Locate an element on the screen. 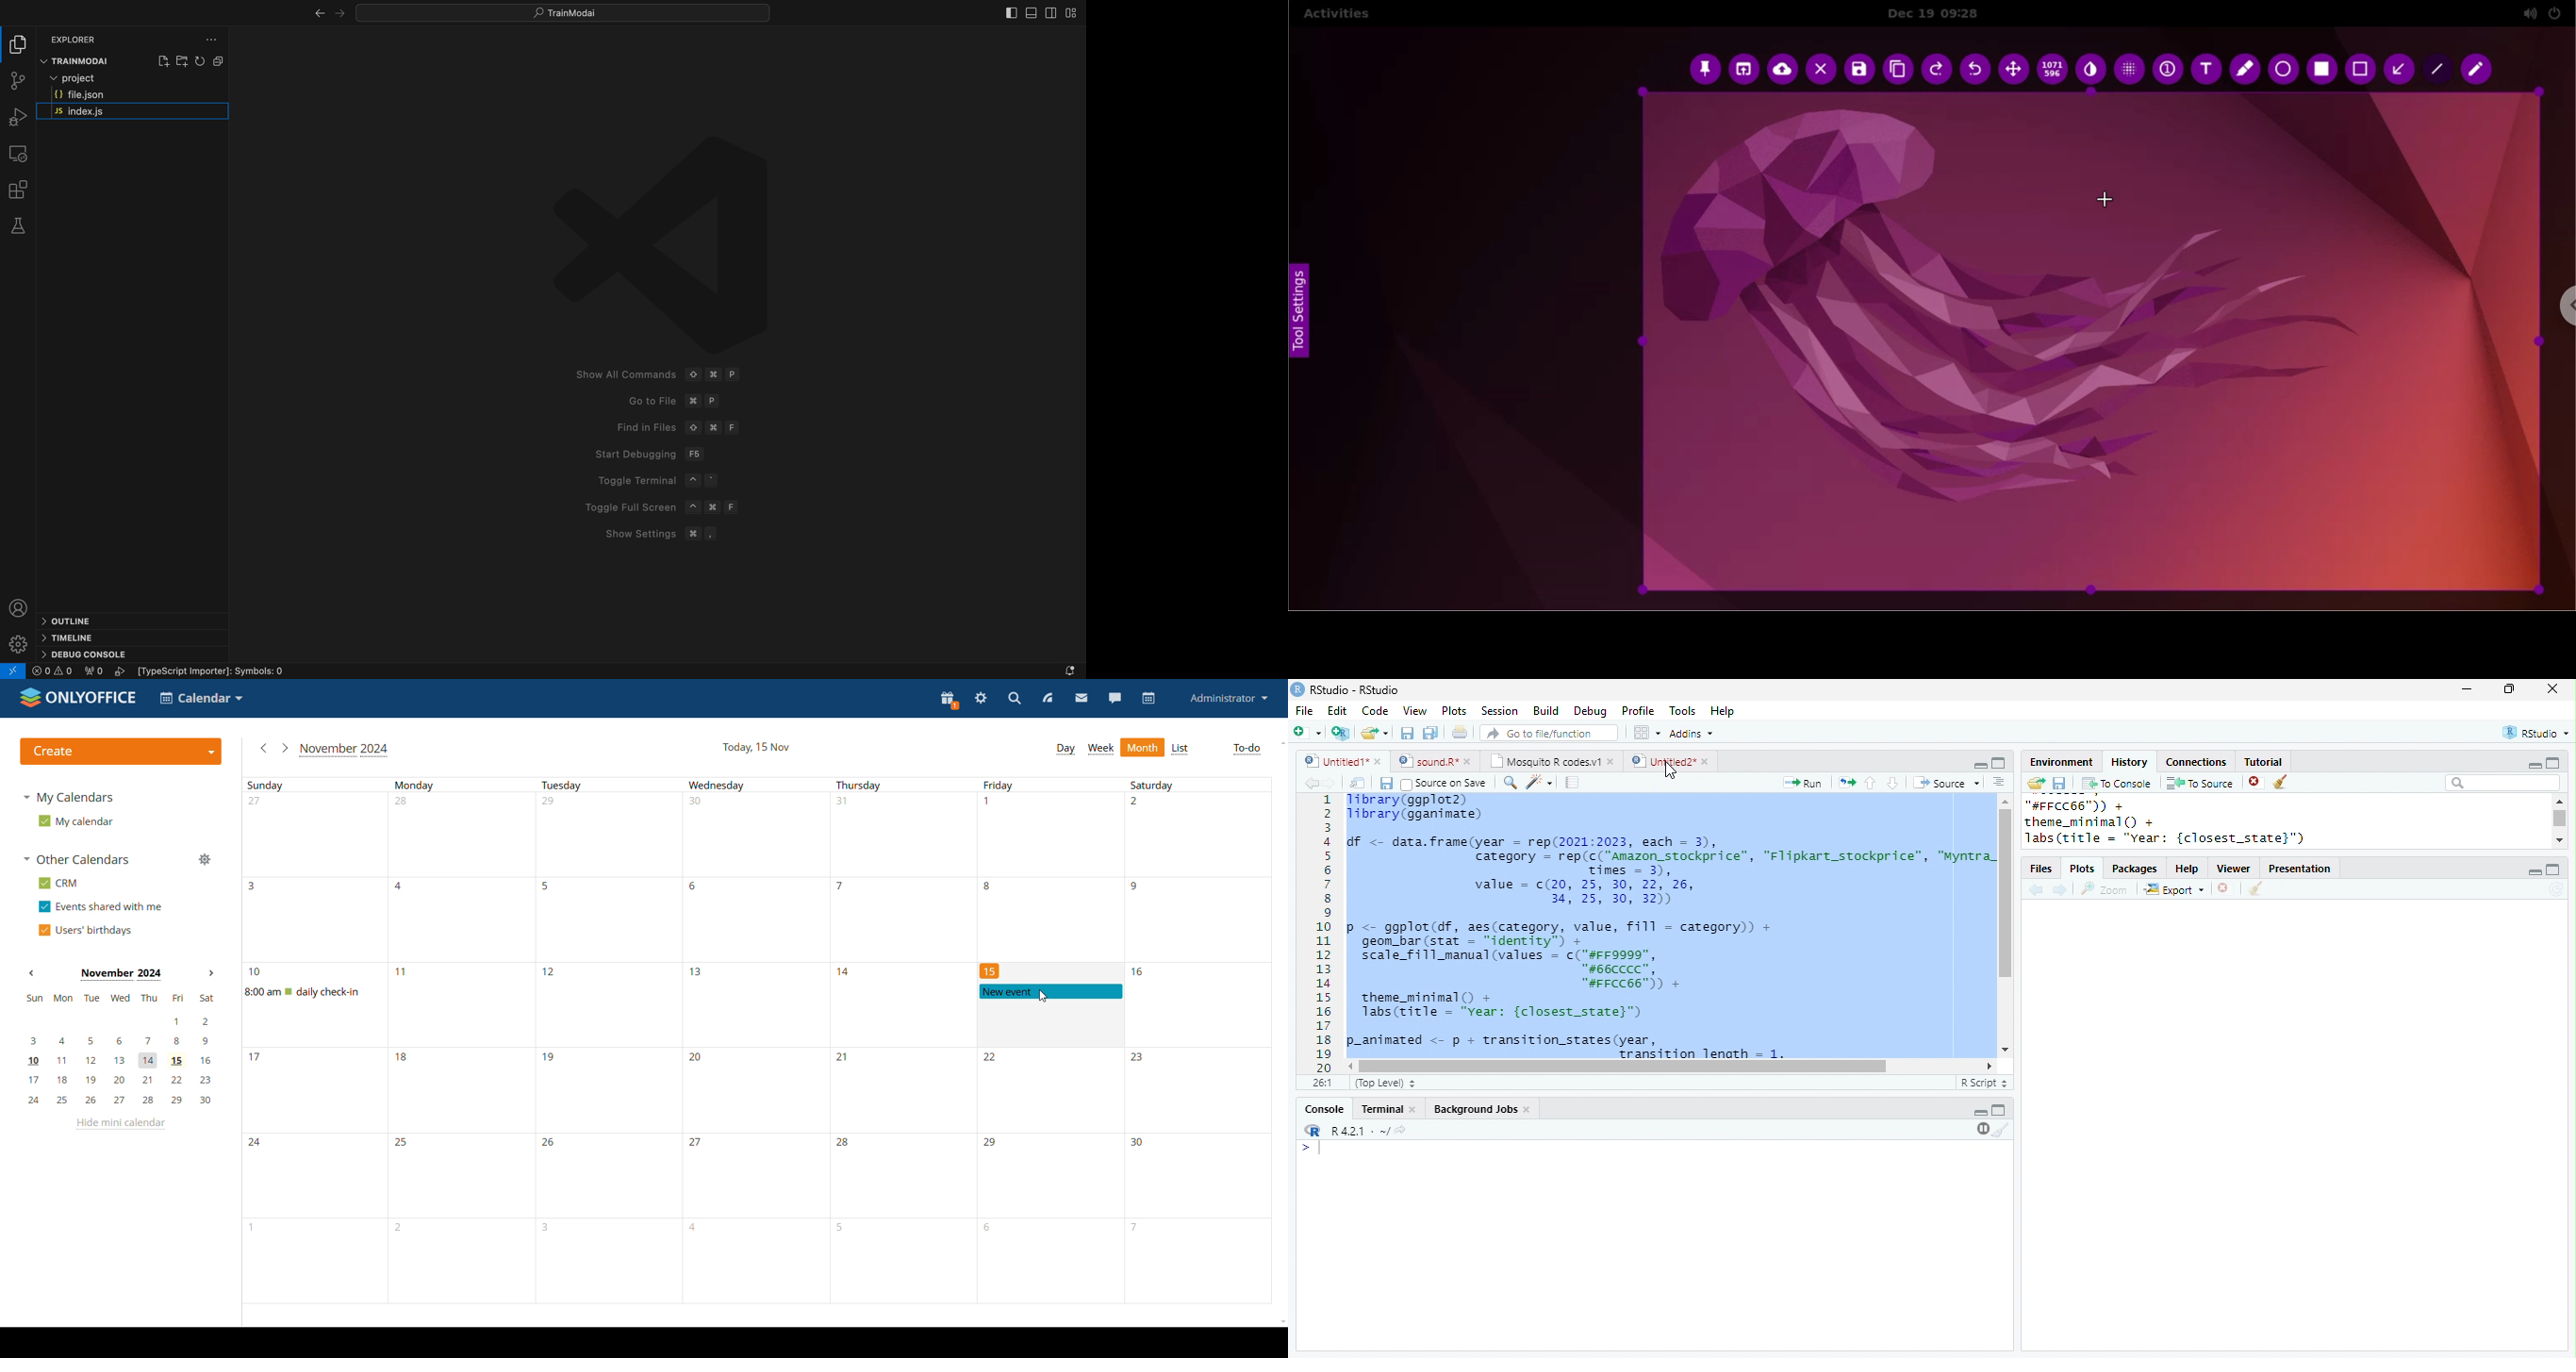  Export is located at coordinates (2173, 888).